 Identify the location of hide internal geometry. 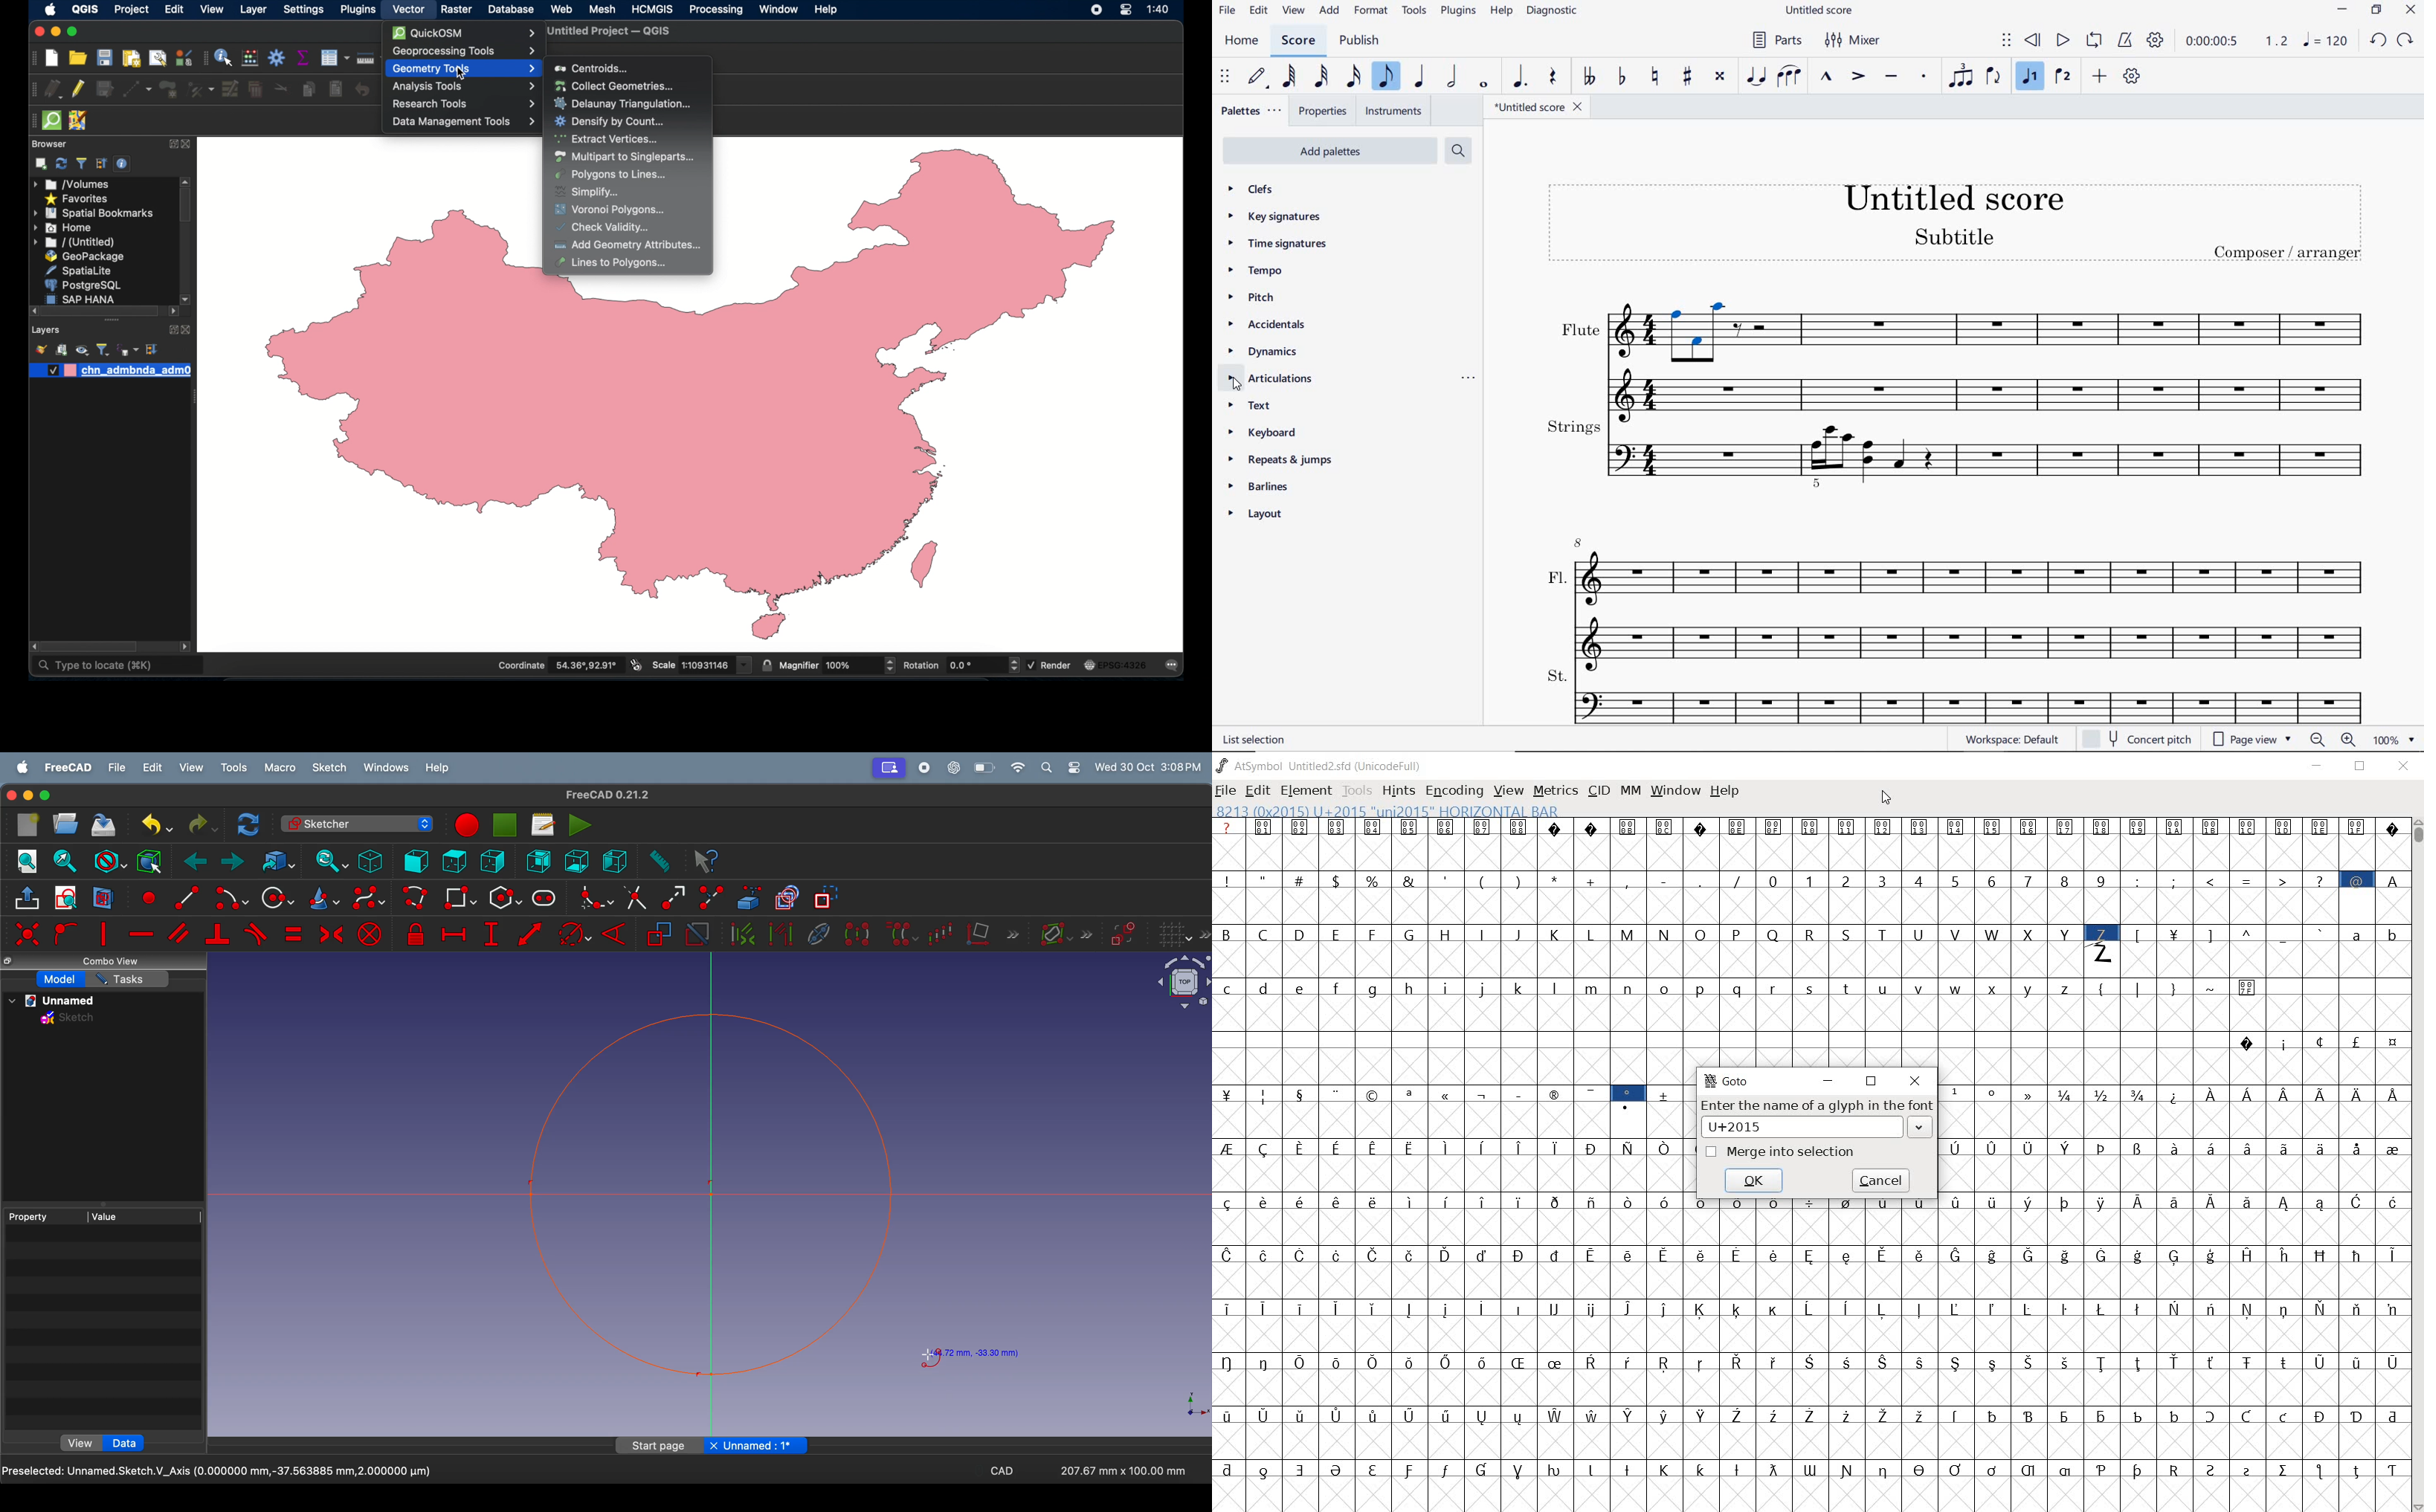
(816, 933).